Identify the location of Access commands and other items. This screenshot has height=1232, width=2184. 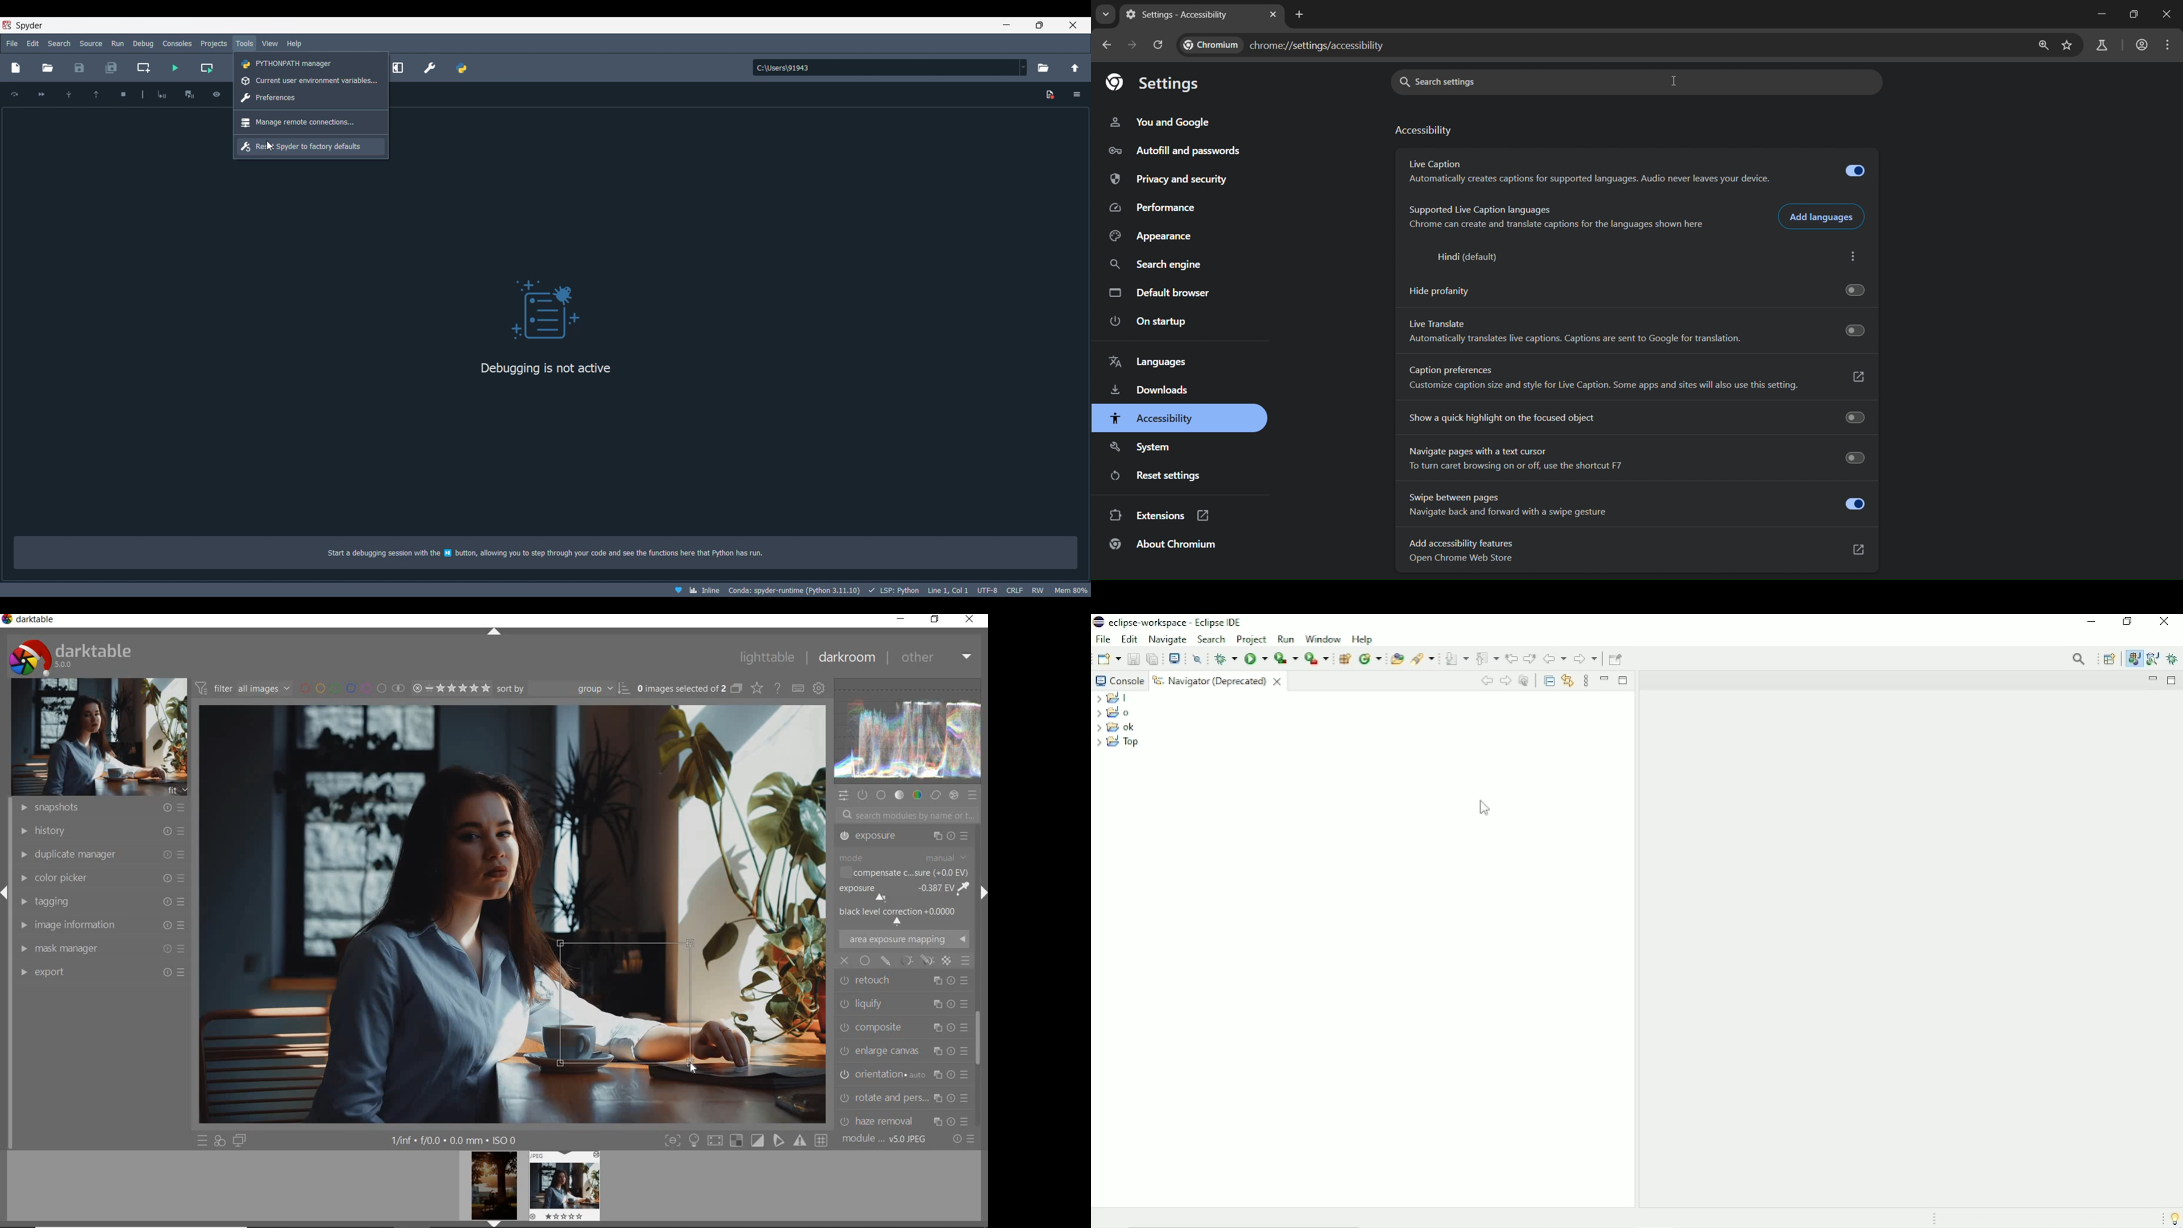
(2080, 658).